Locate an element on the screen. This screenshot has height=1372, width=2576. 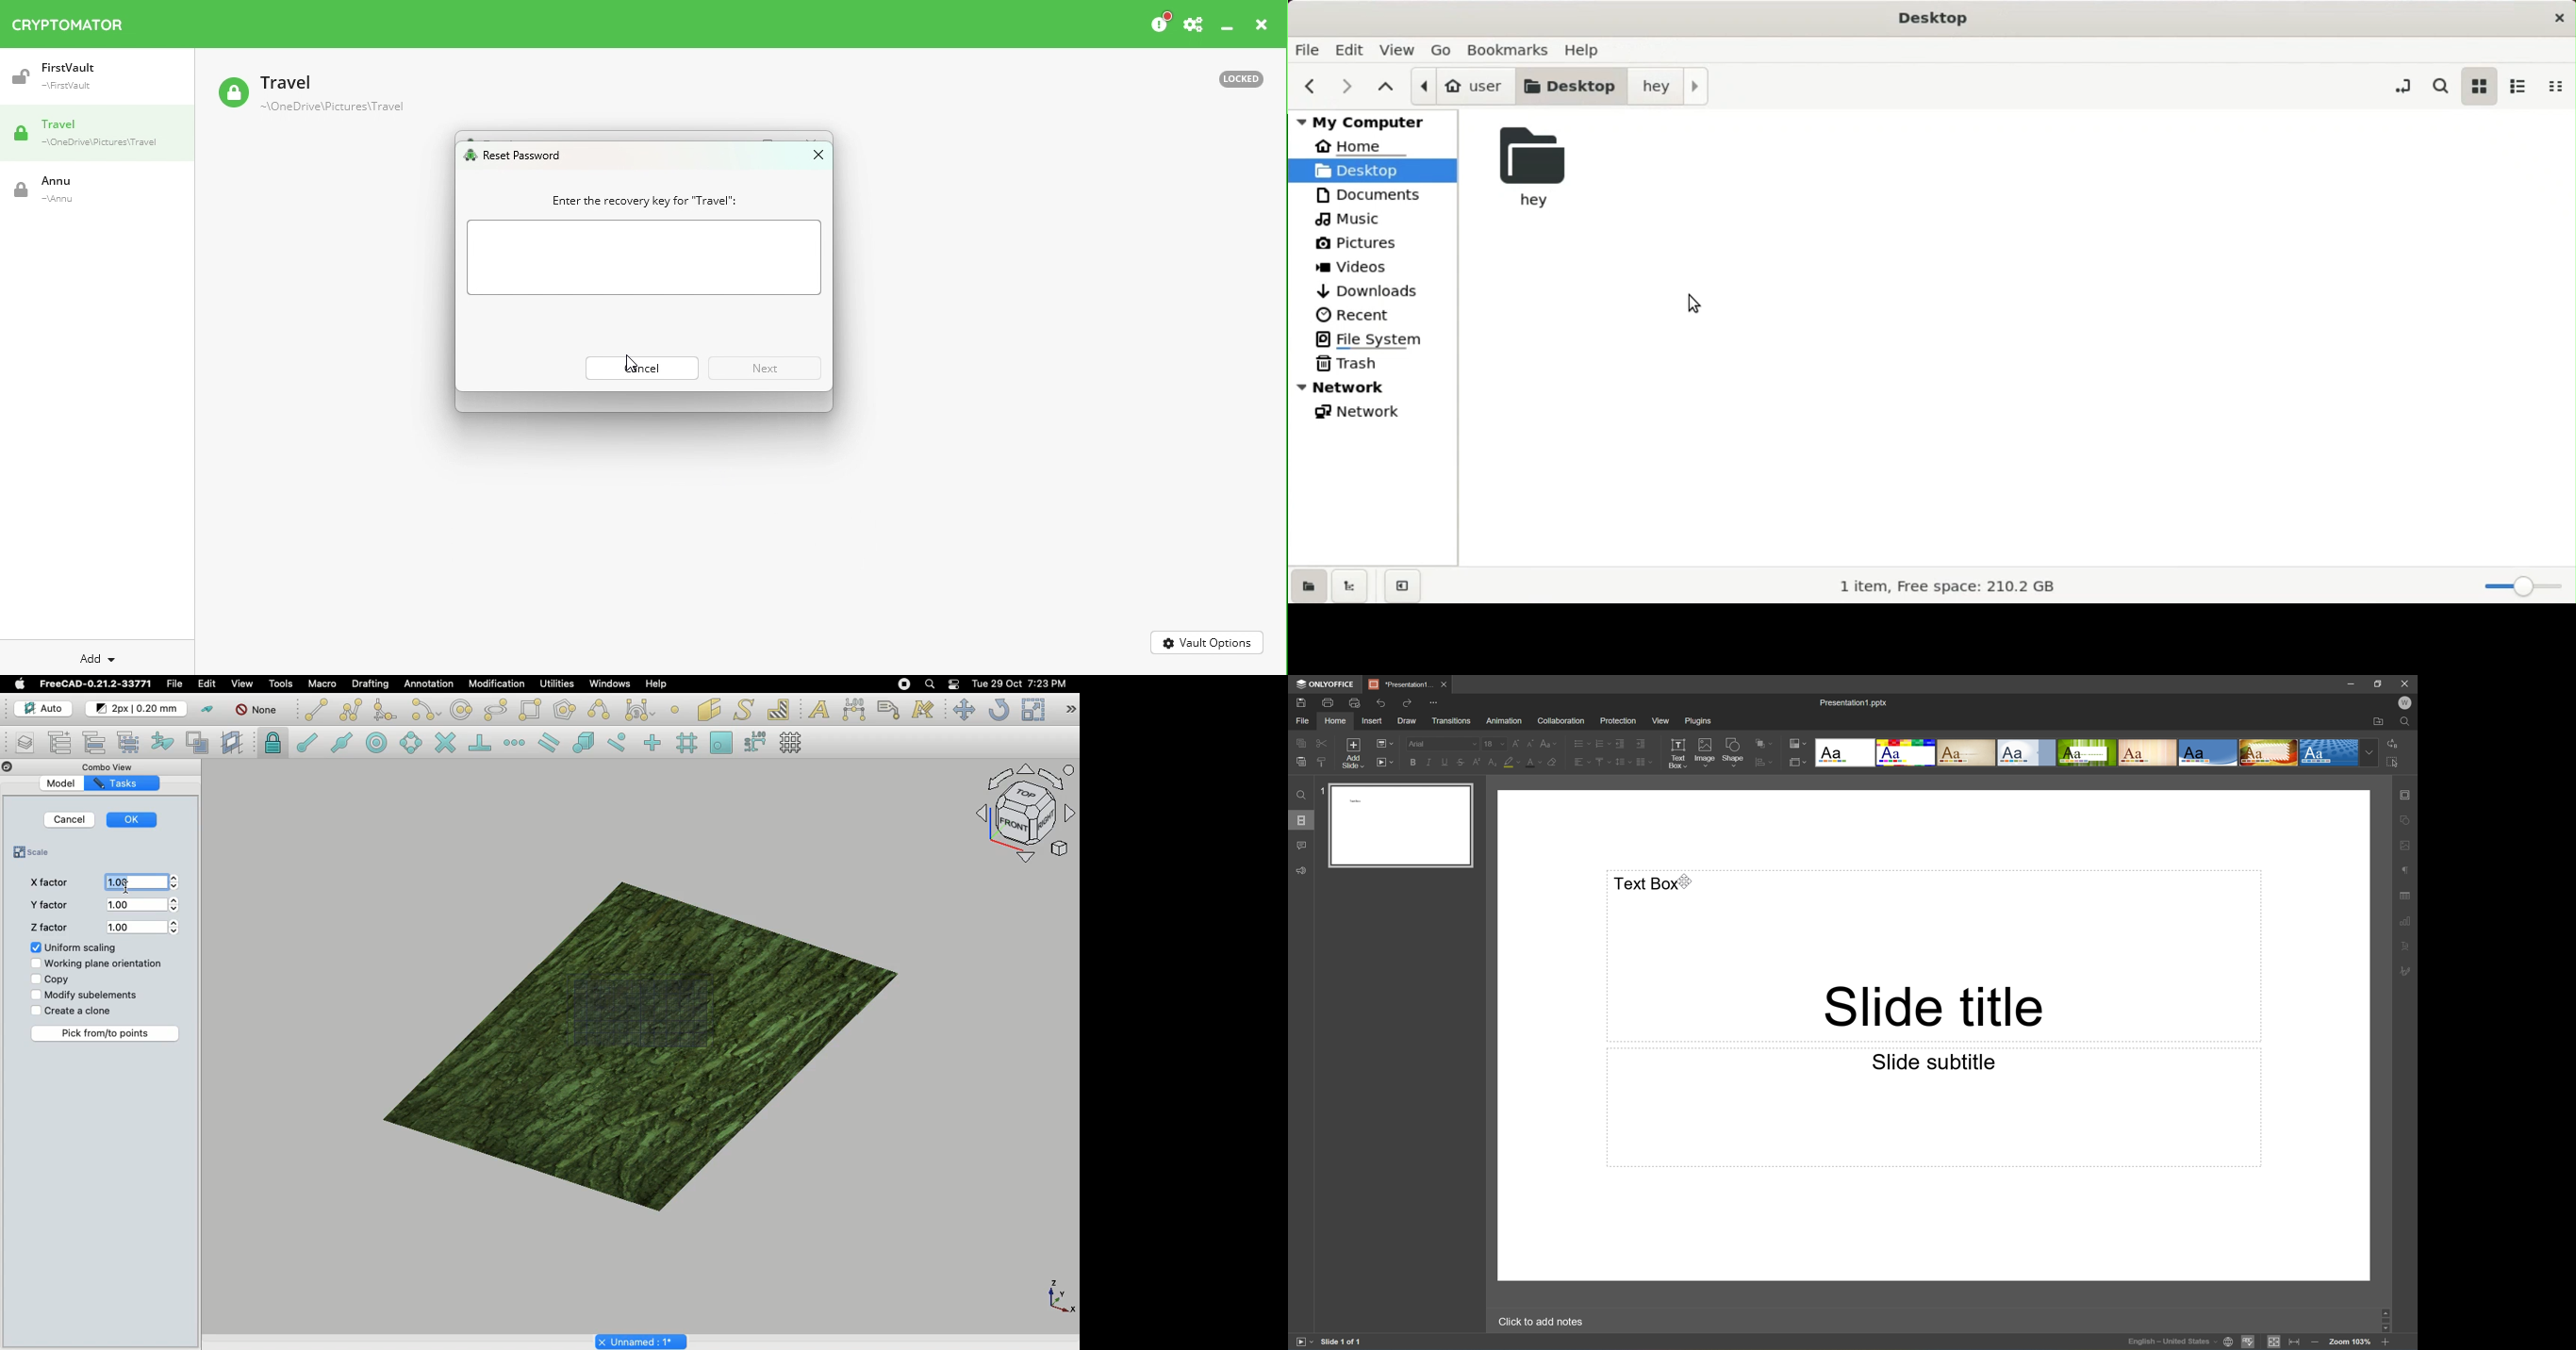
Home is located at coordinates (1336, 721).